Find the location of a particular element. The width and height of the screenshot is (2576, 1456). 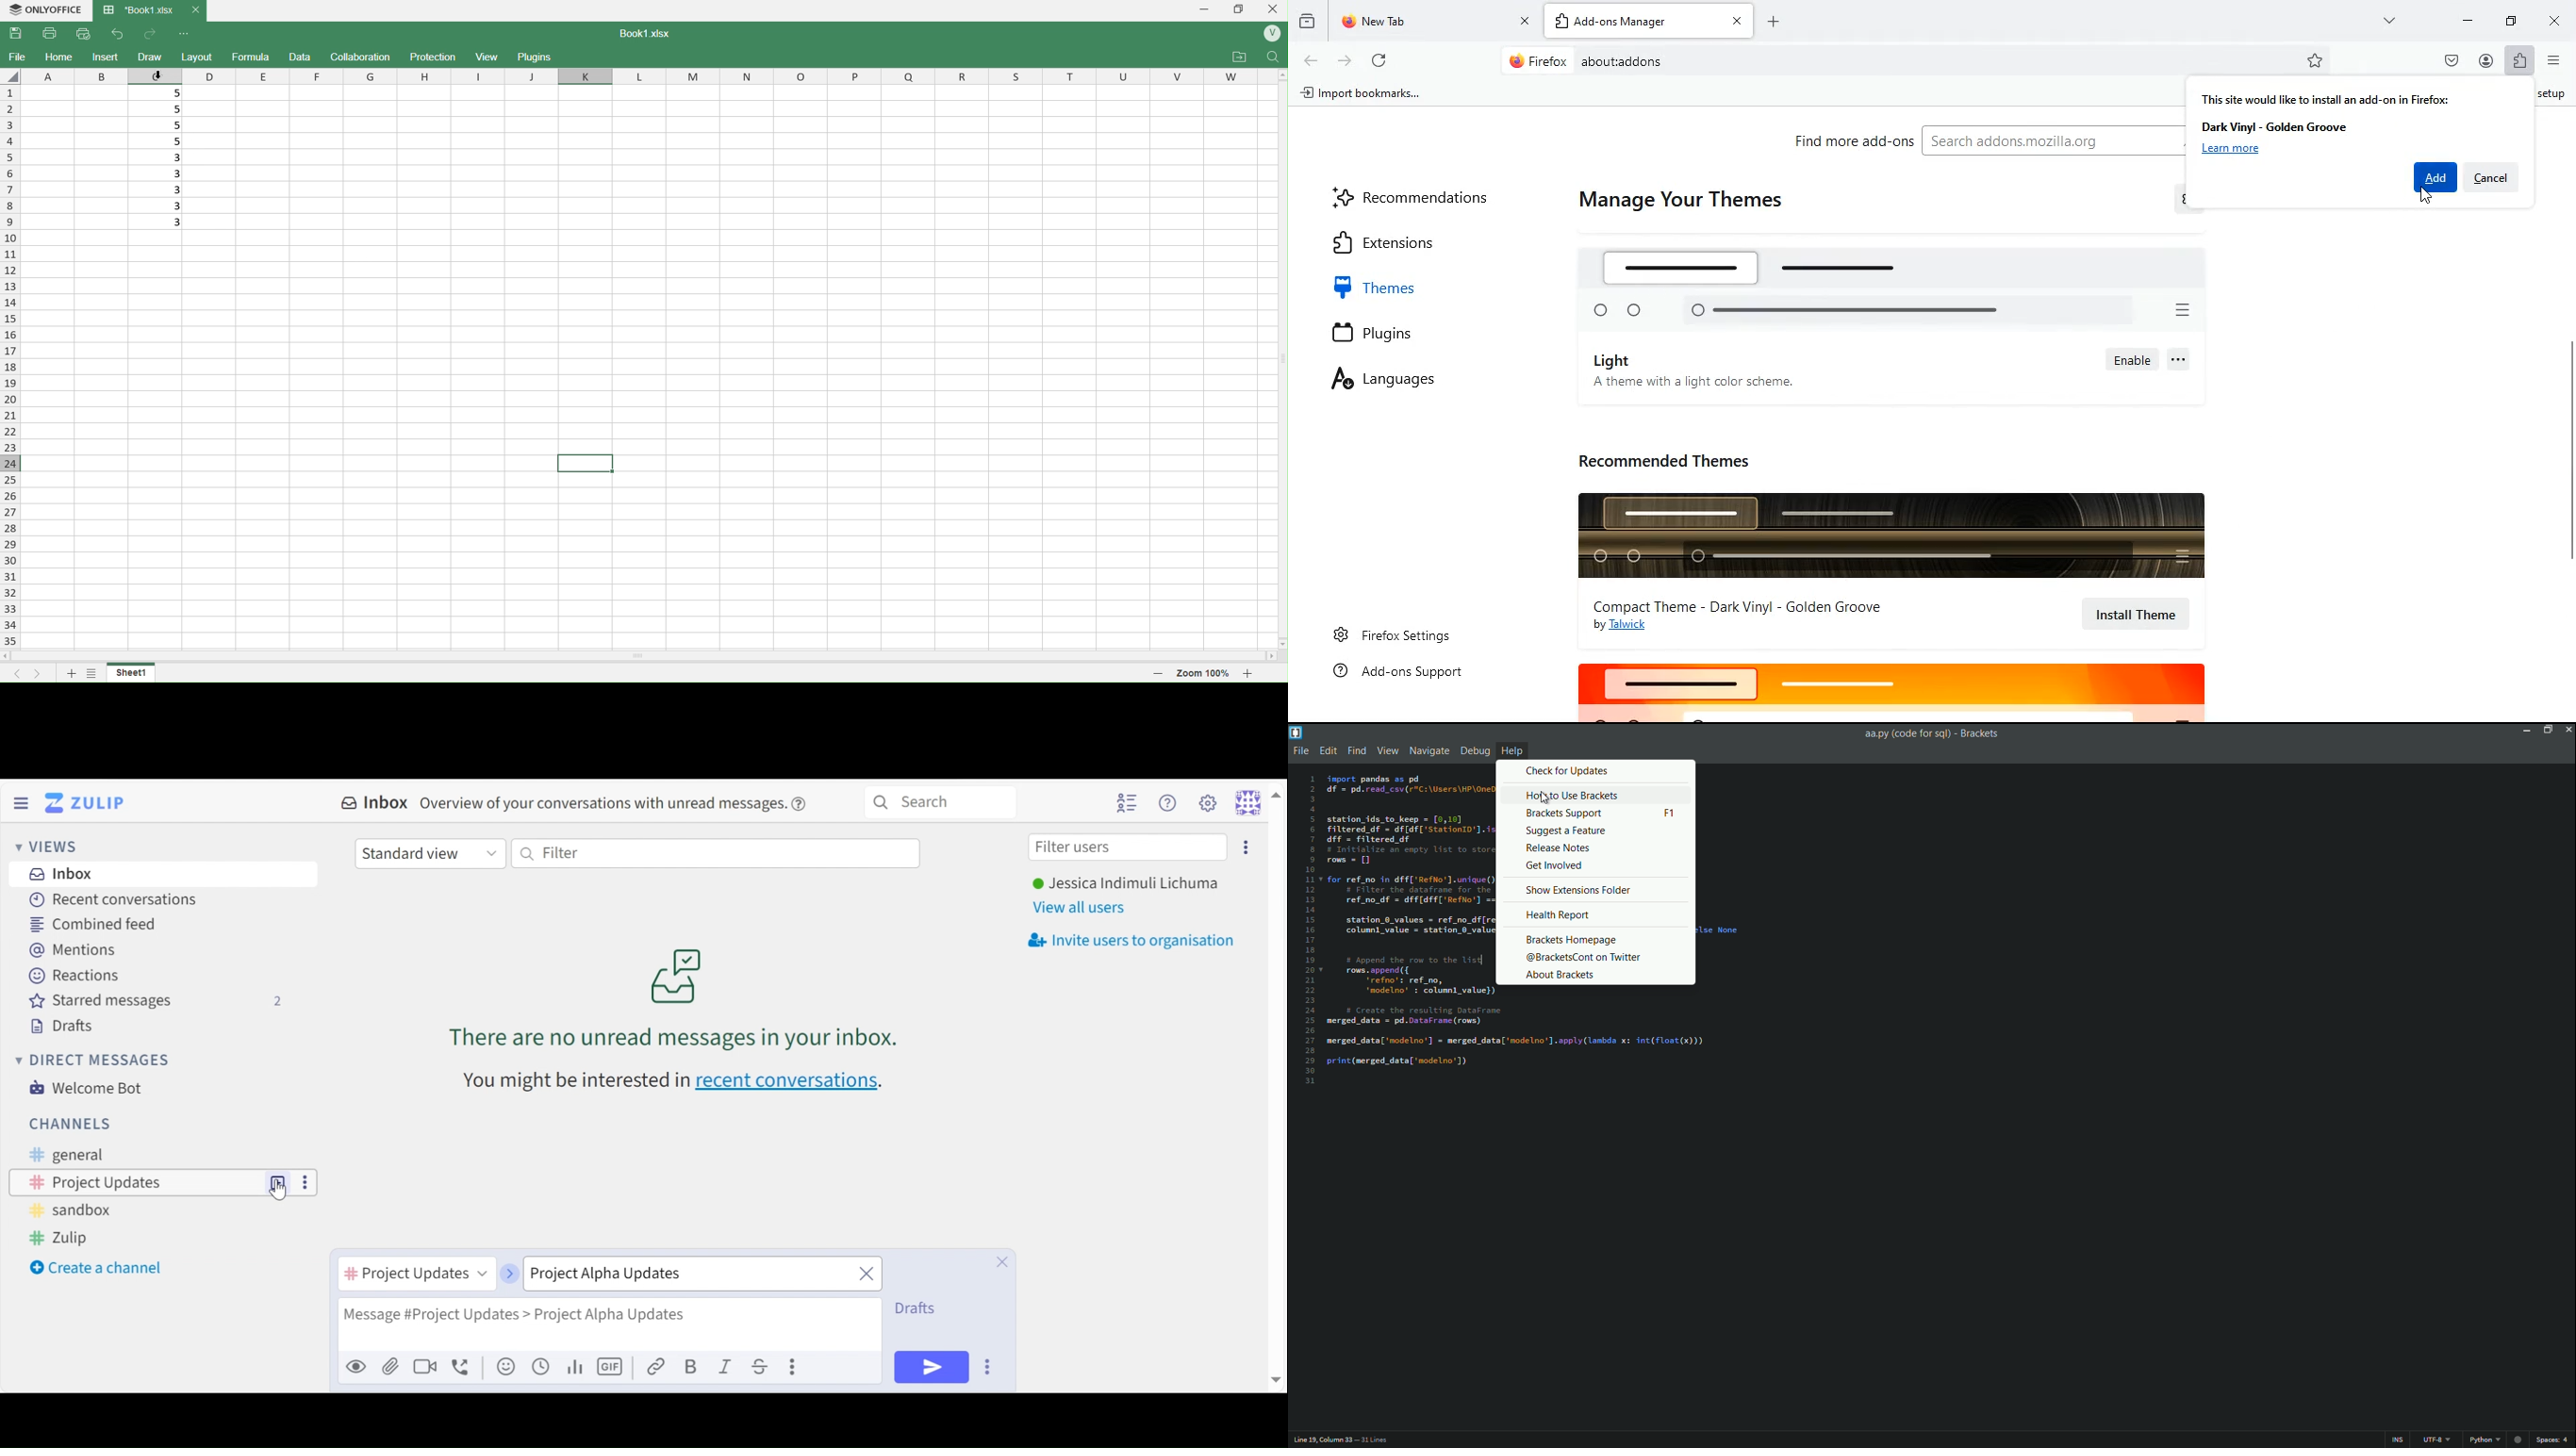

close is located at coordinates (868, 1272).